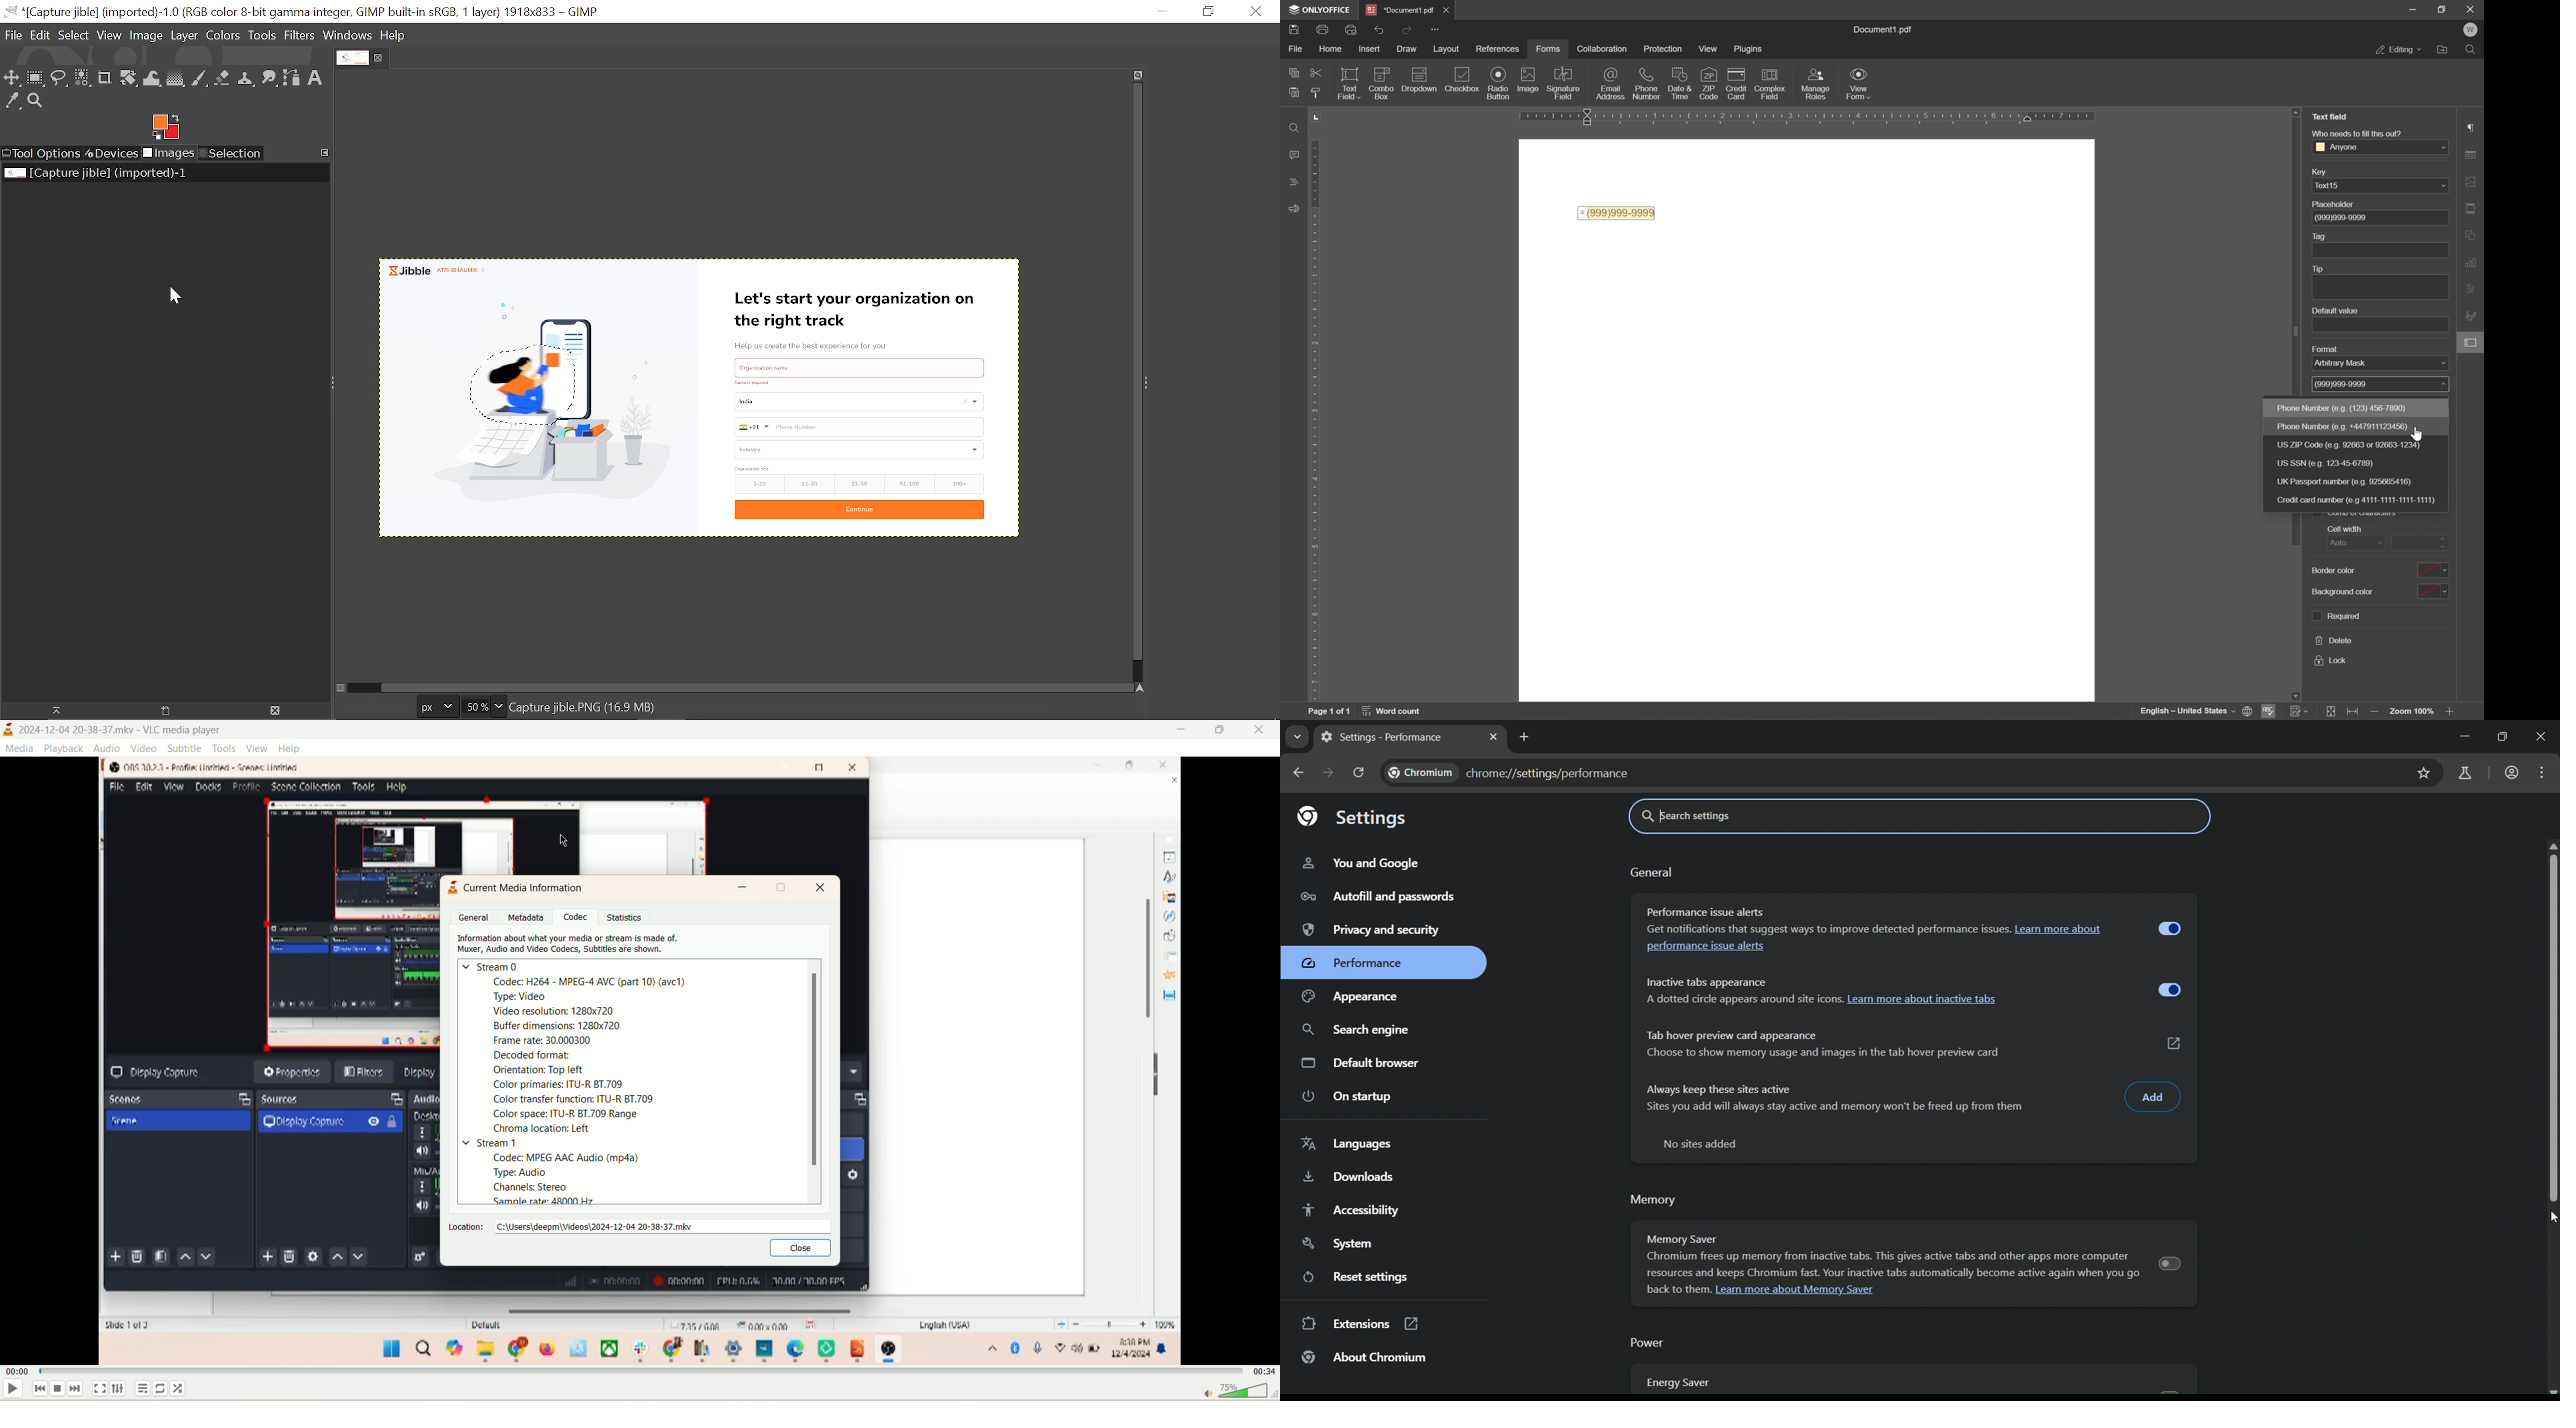 The width and height of the screenshot is (2576, 1428). Describe the element at coordinates (2347, 408) in the screenshot. I see `Phone number` at that location.